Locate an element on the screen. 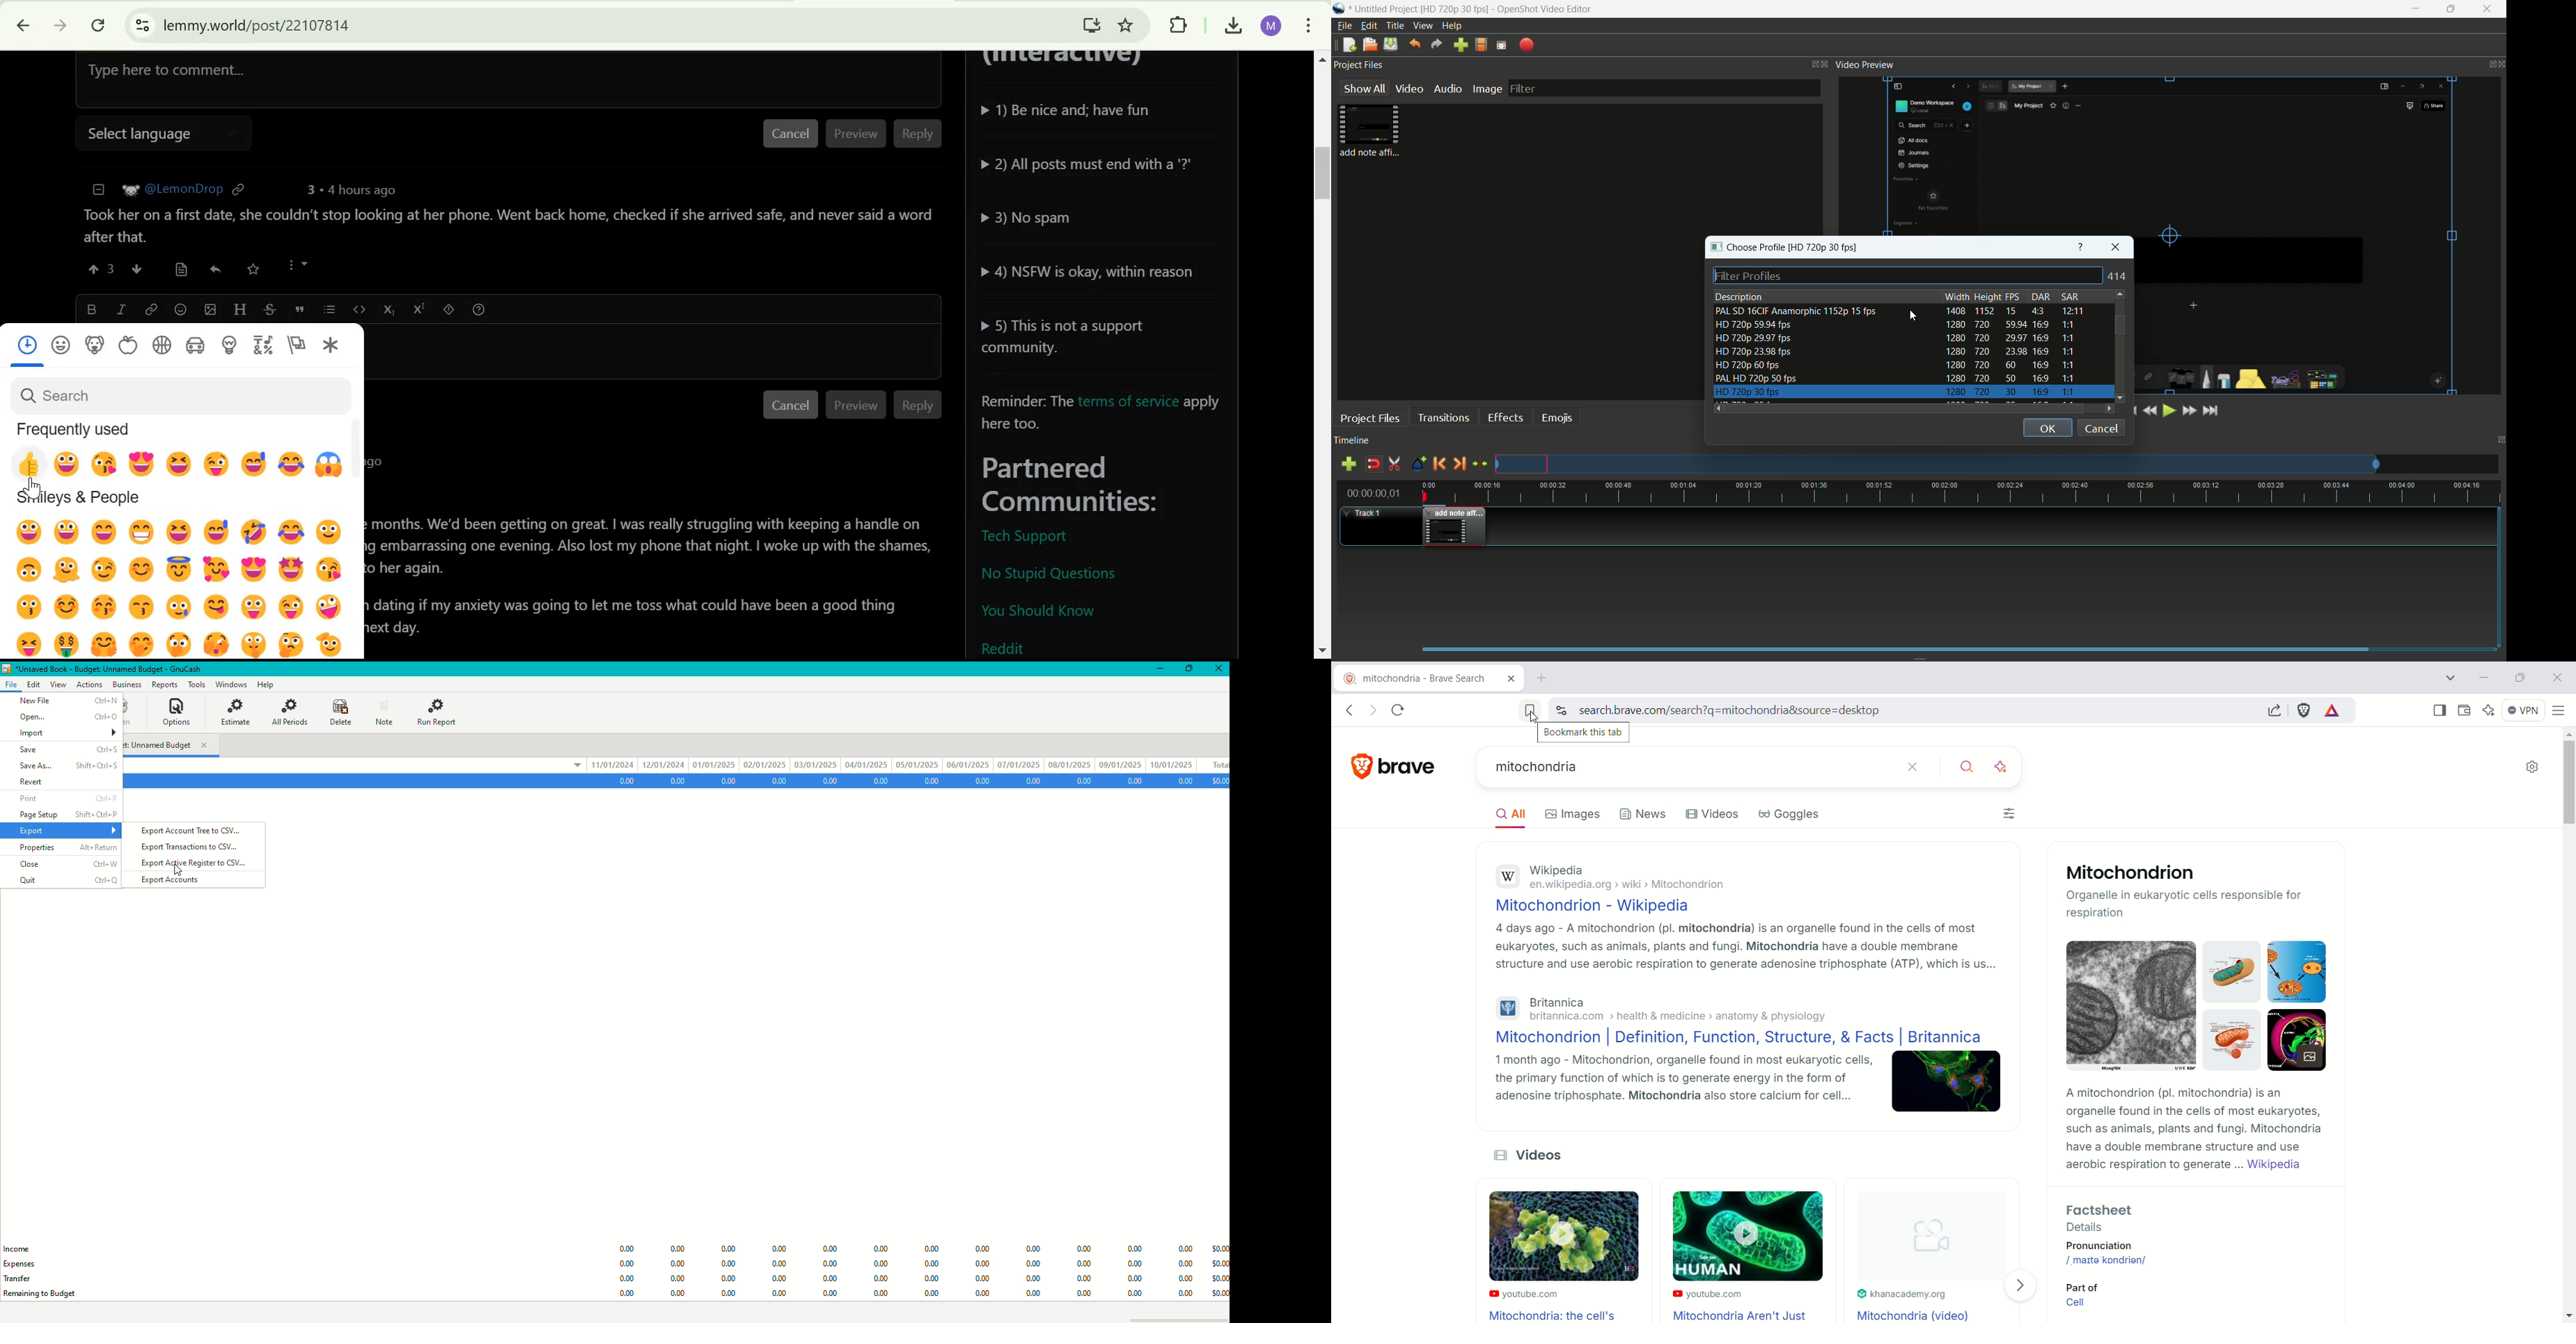 Image resolution: width=2576 pixels, height=1344 pixels. Tools is located at coordinates (194, 683).